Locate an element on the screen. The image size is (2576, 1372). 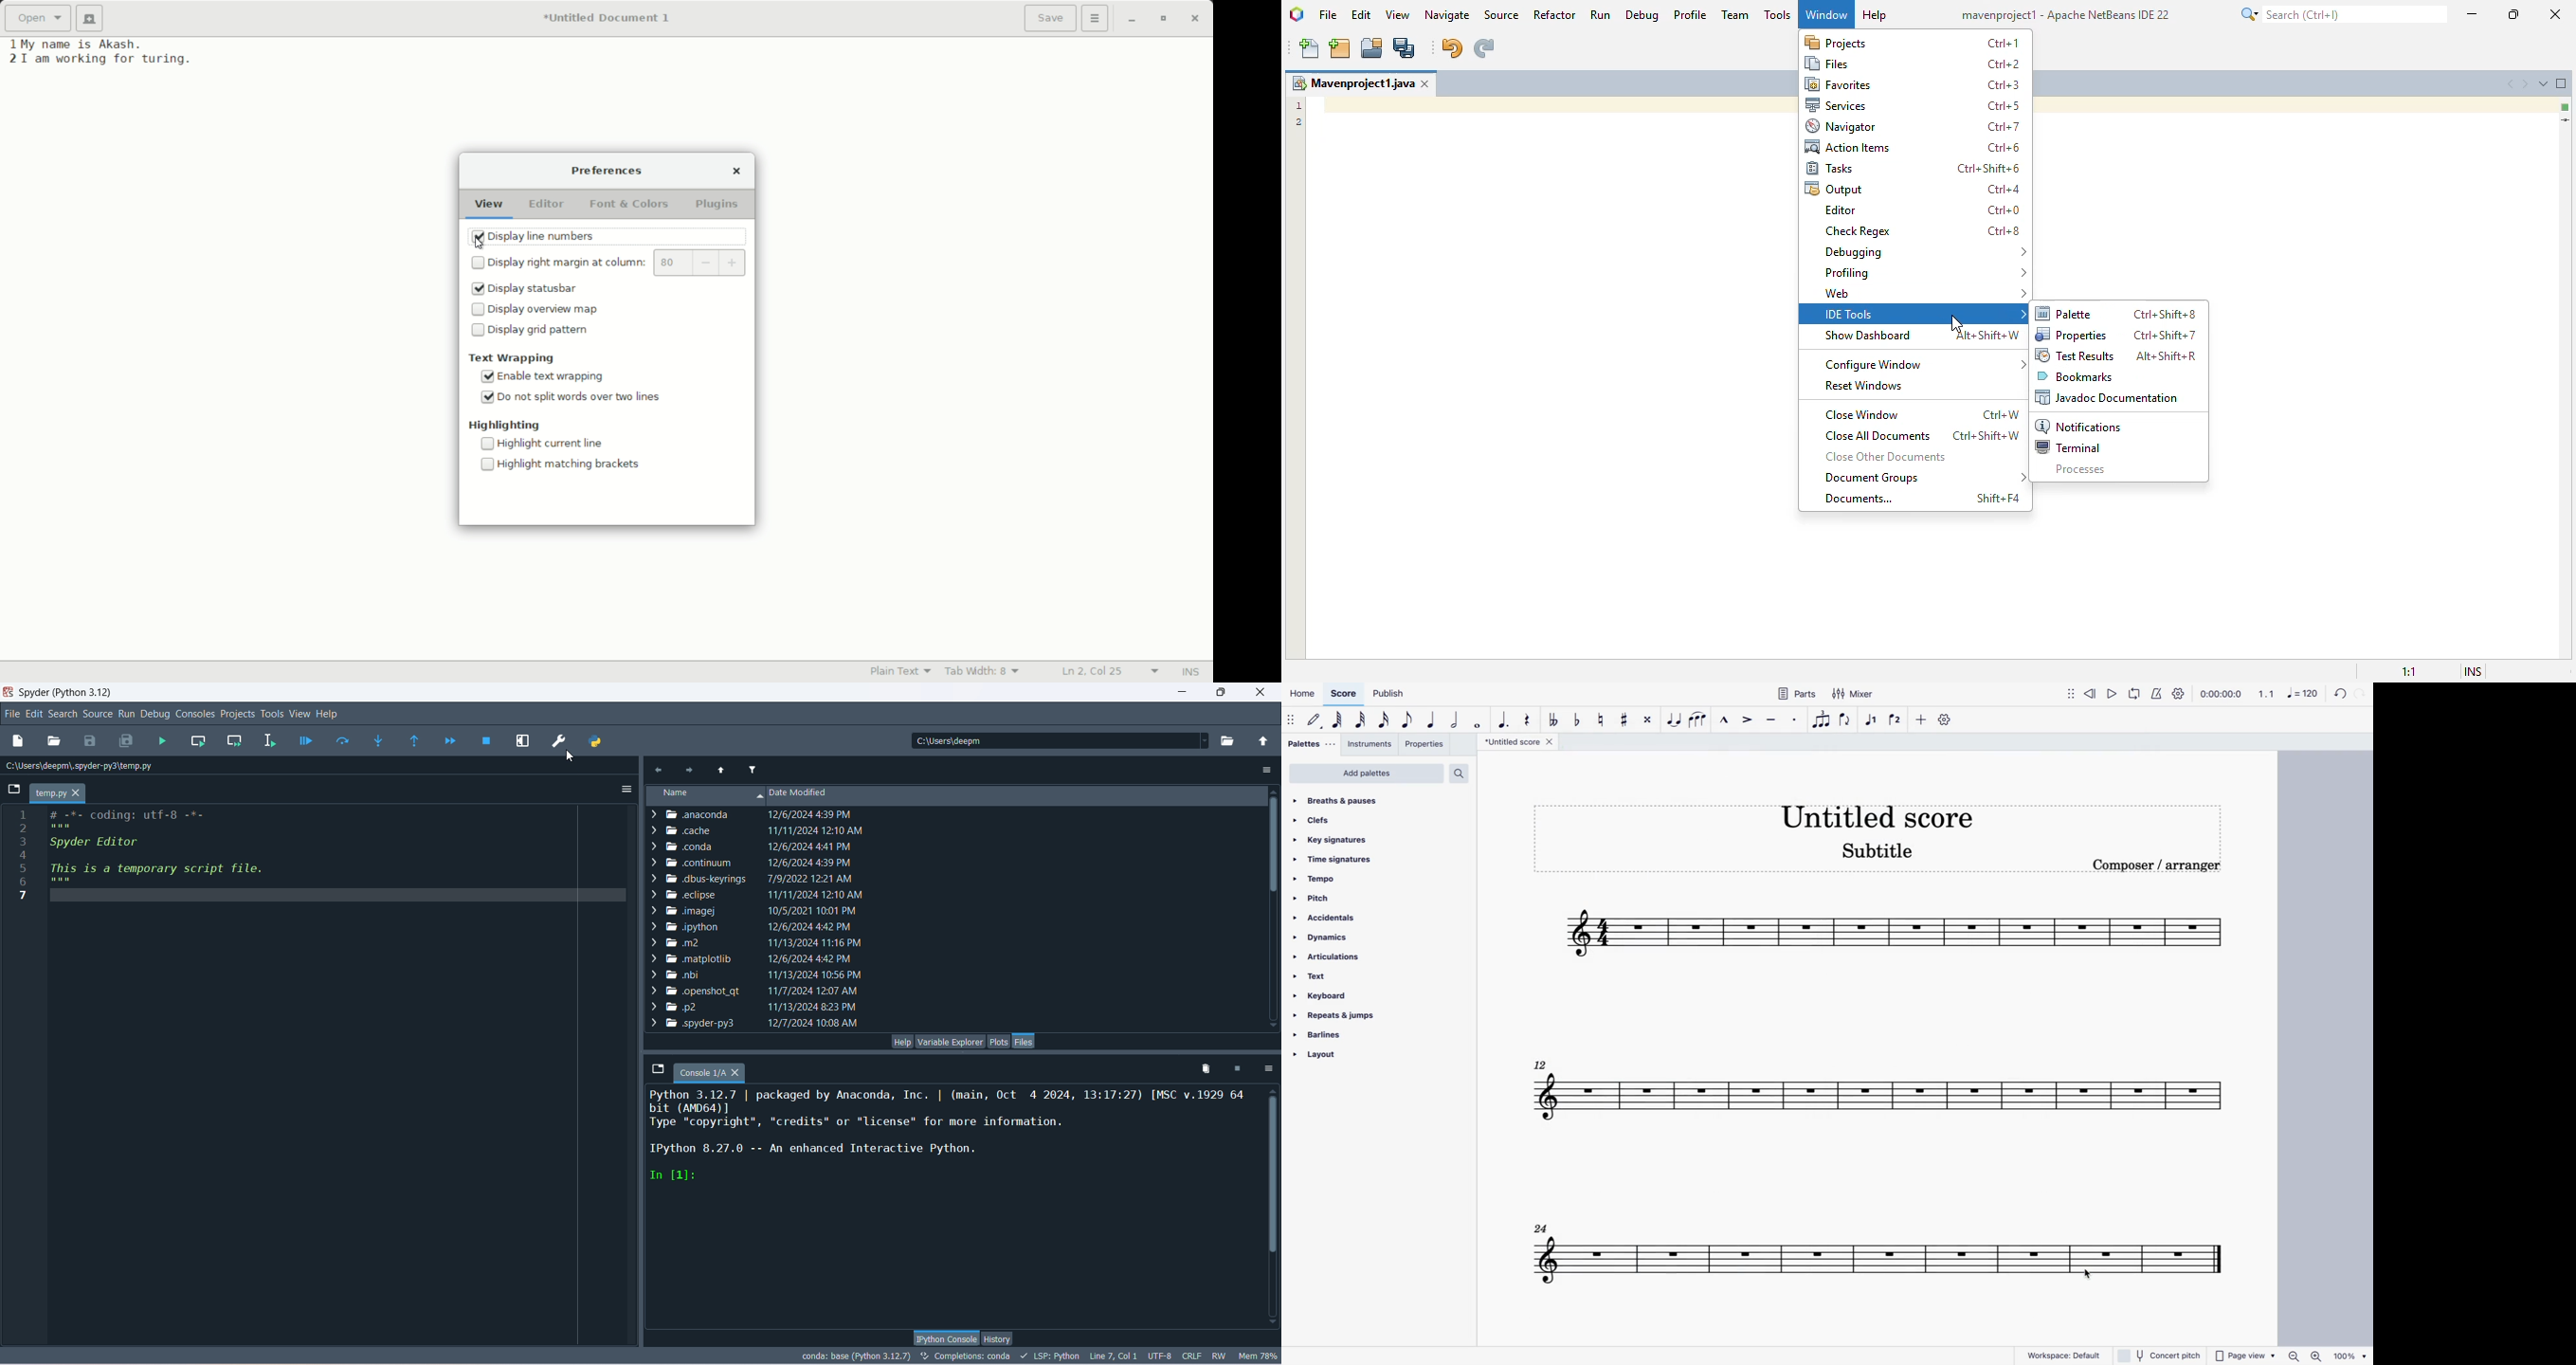
folder details is located at coordinates (757, 877).